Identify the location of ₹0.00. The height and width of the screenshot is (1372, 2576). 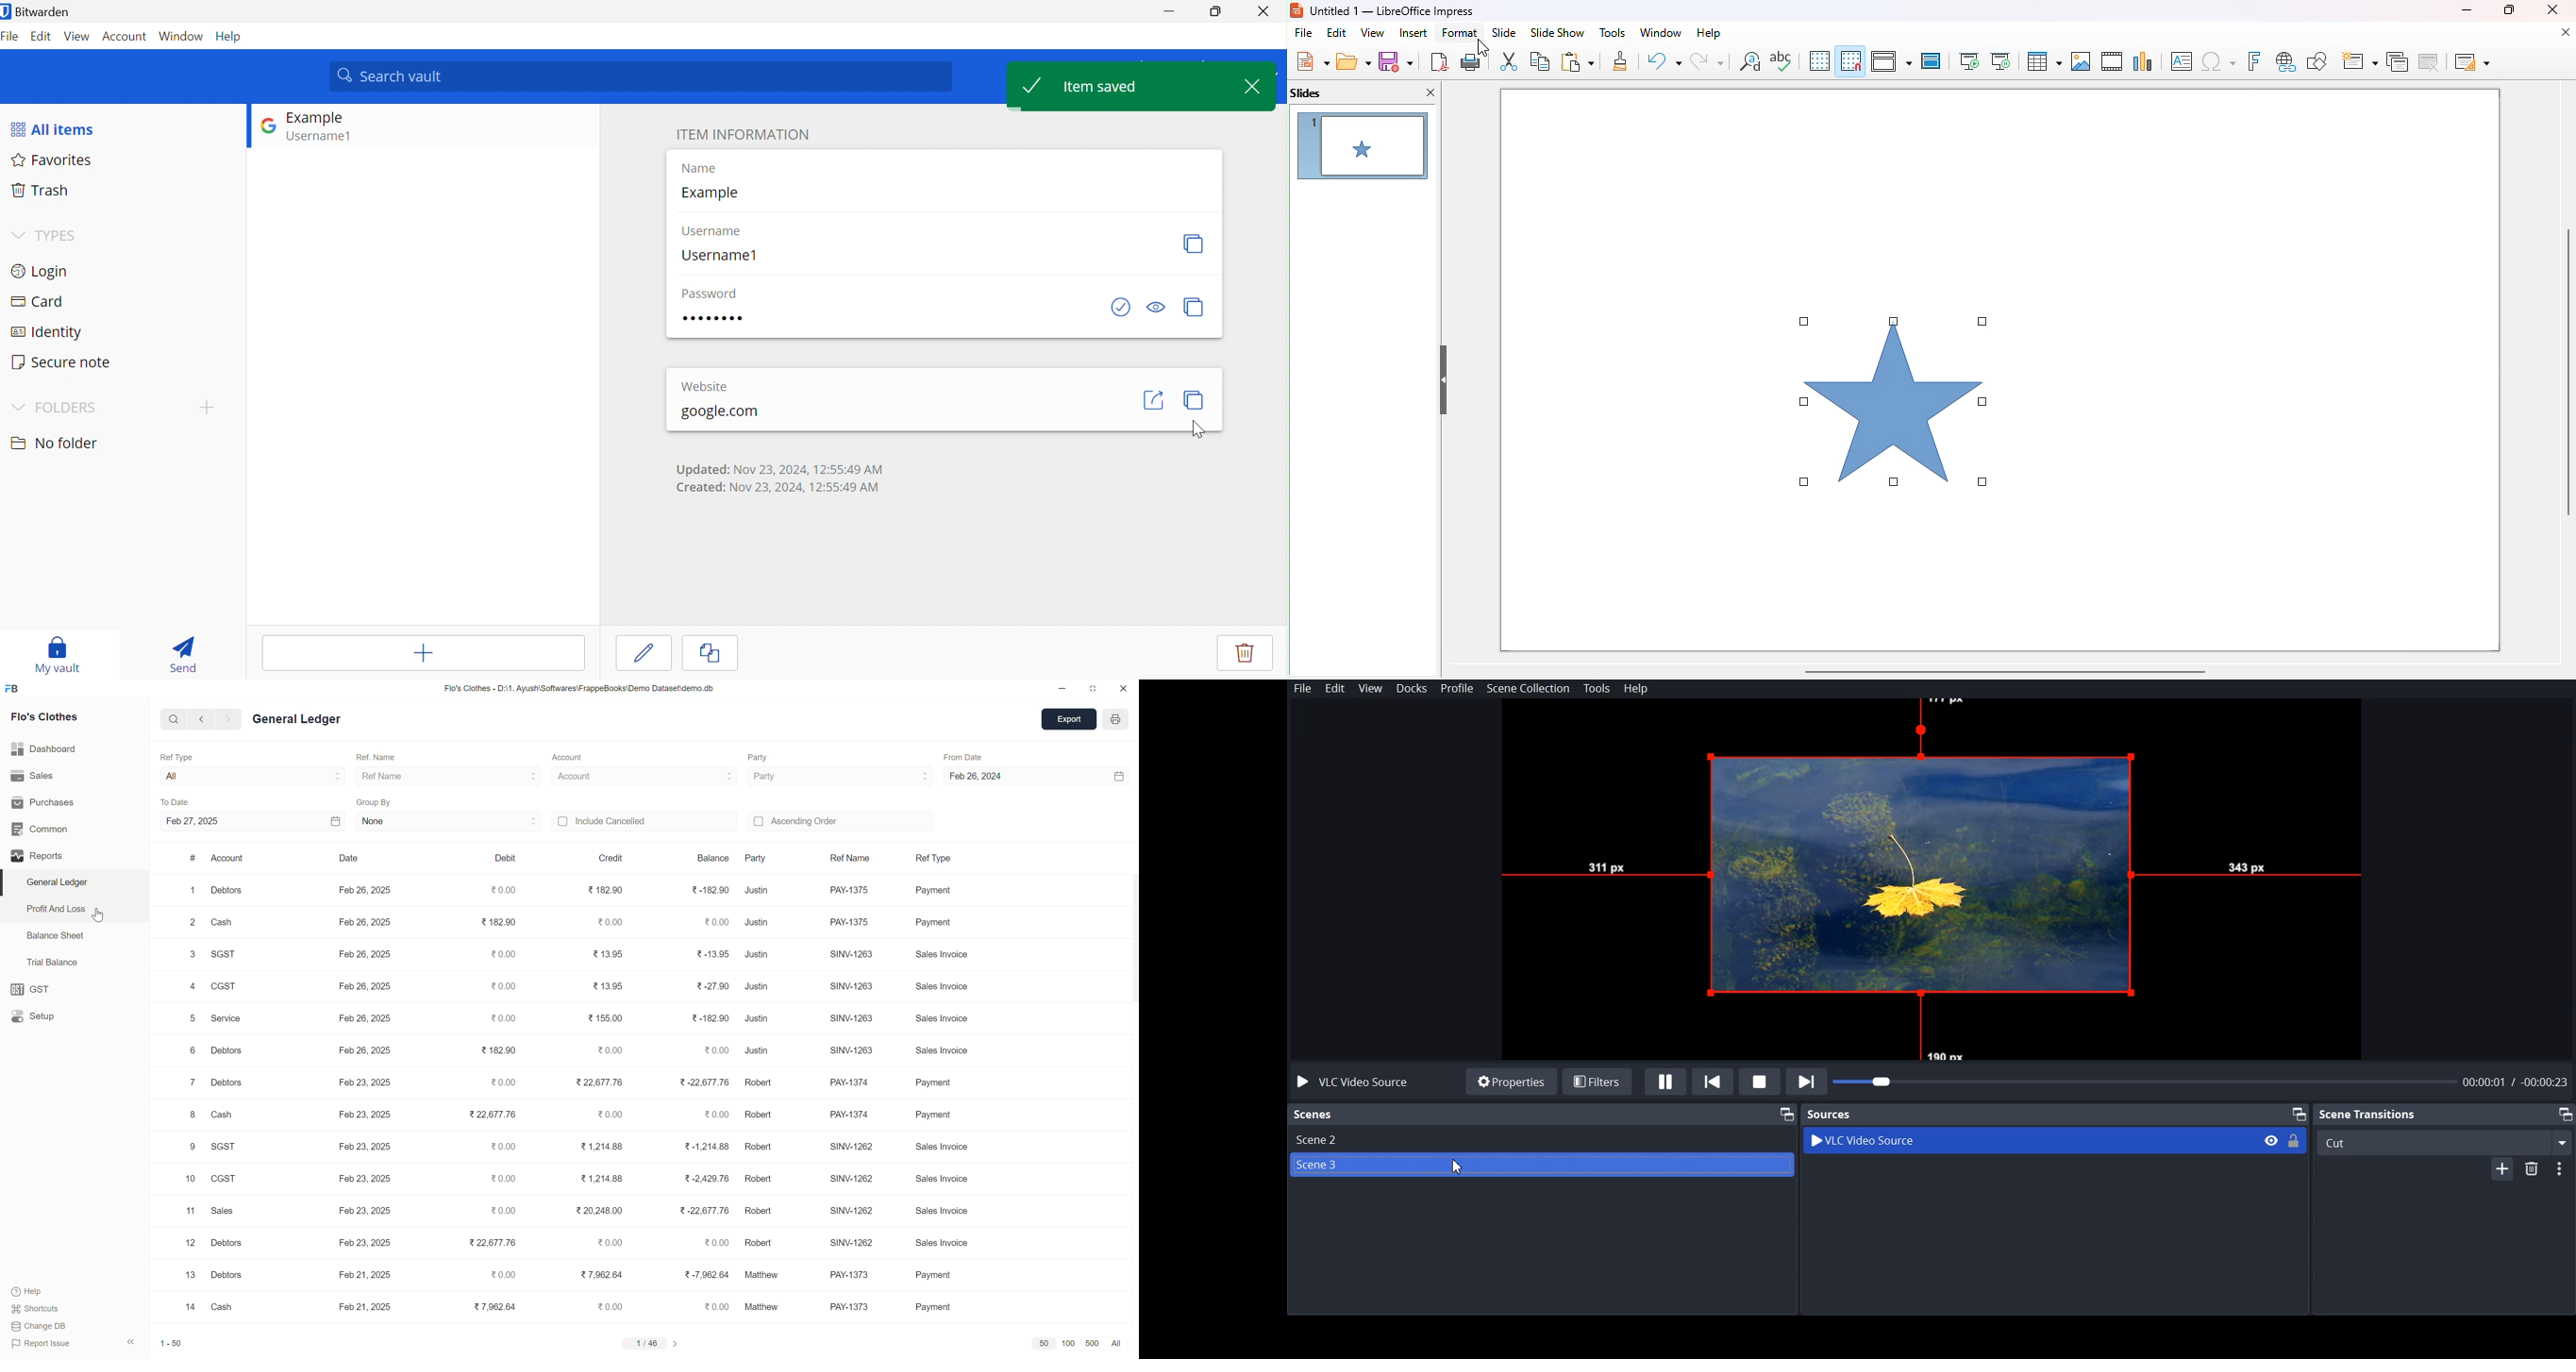
(498, 1275).